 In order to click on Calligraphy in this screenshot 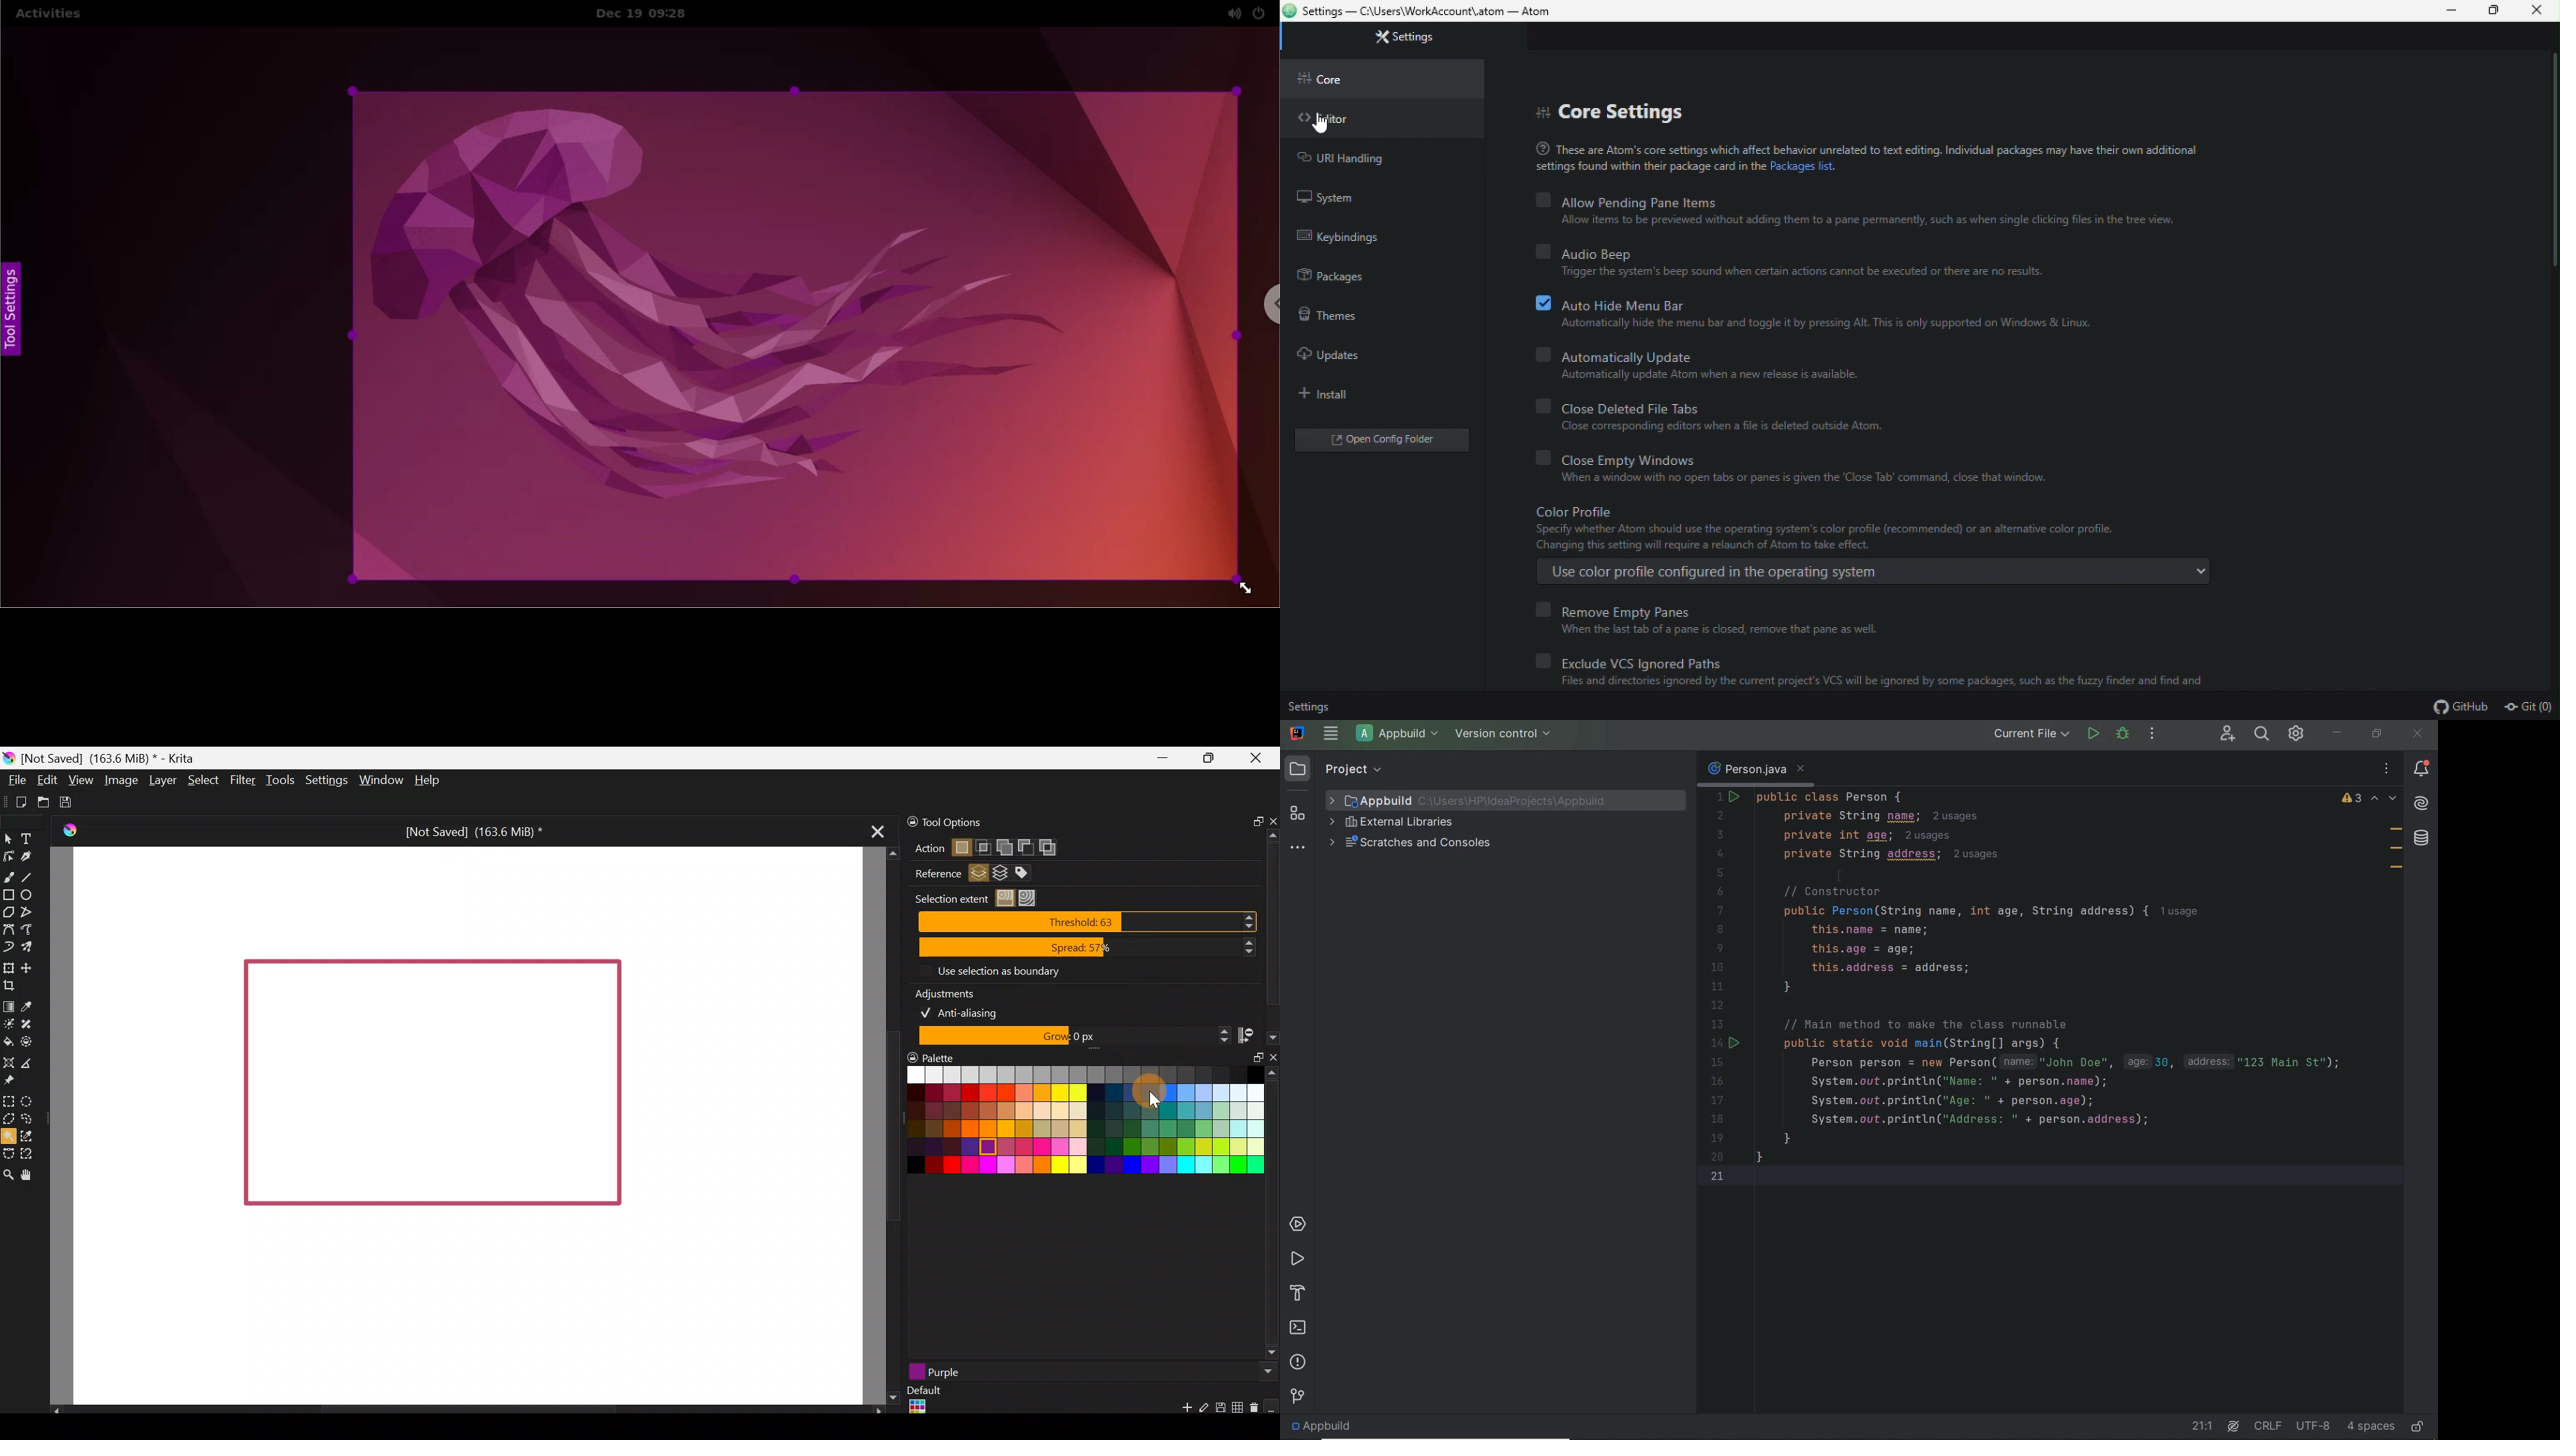, I will do `click(29, 857)`.